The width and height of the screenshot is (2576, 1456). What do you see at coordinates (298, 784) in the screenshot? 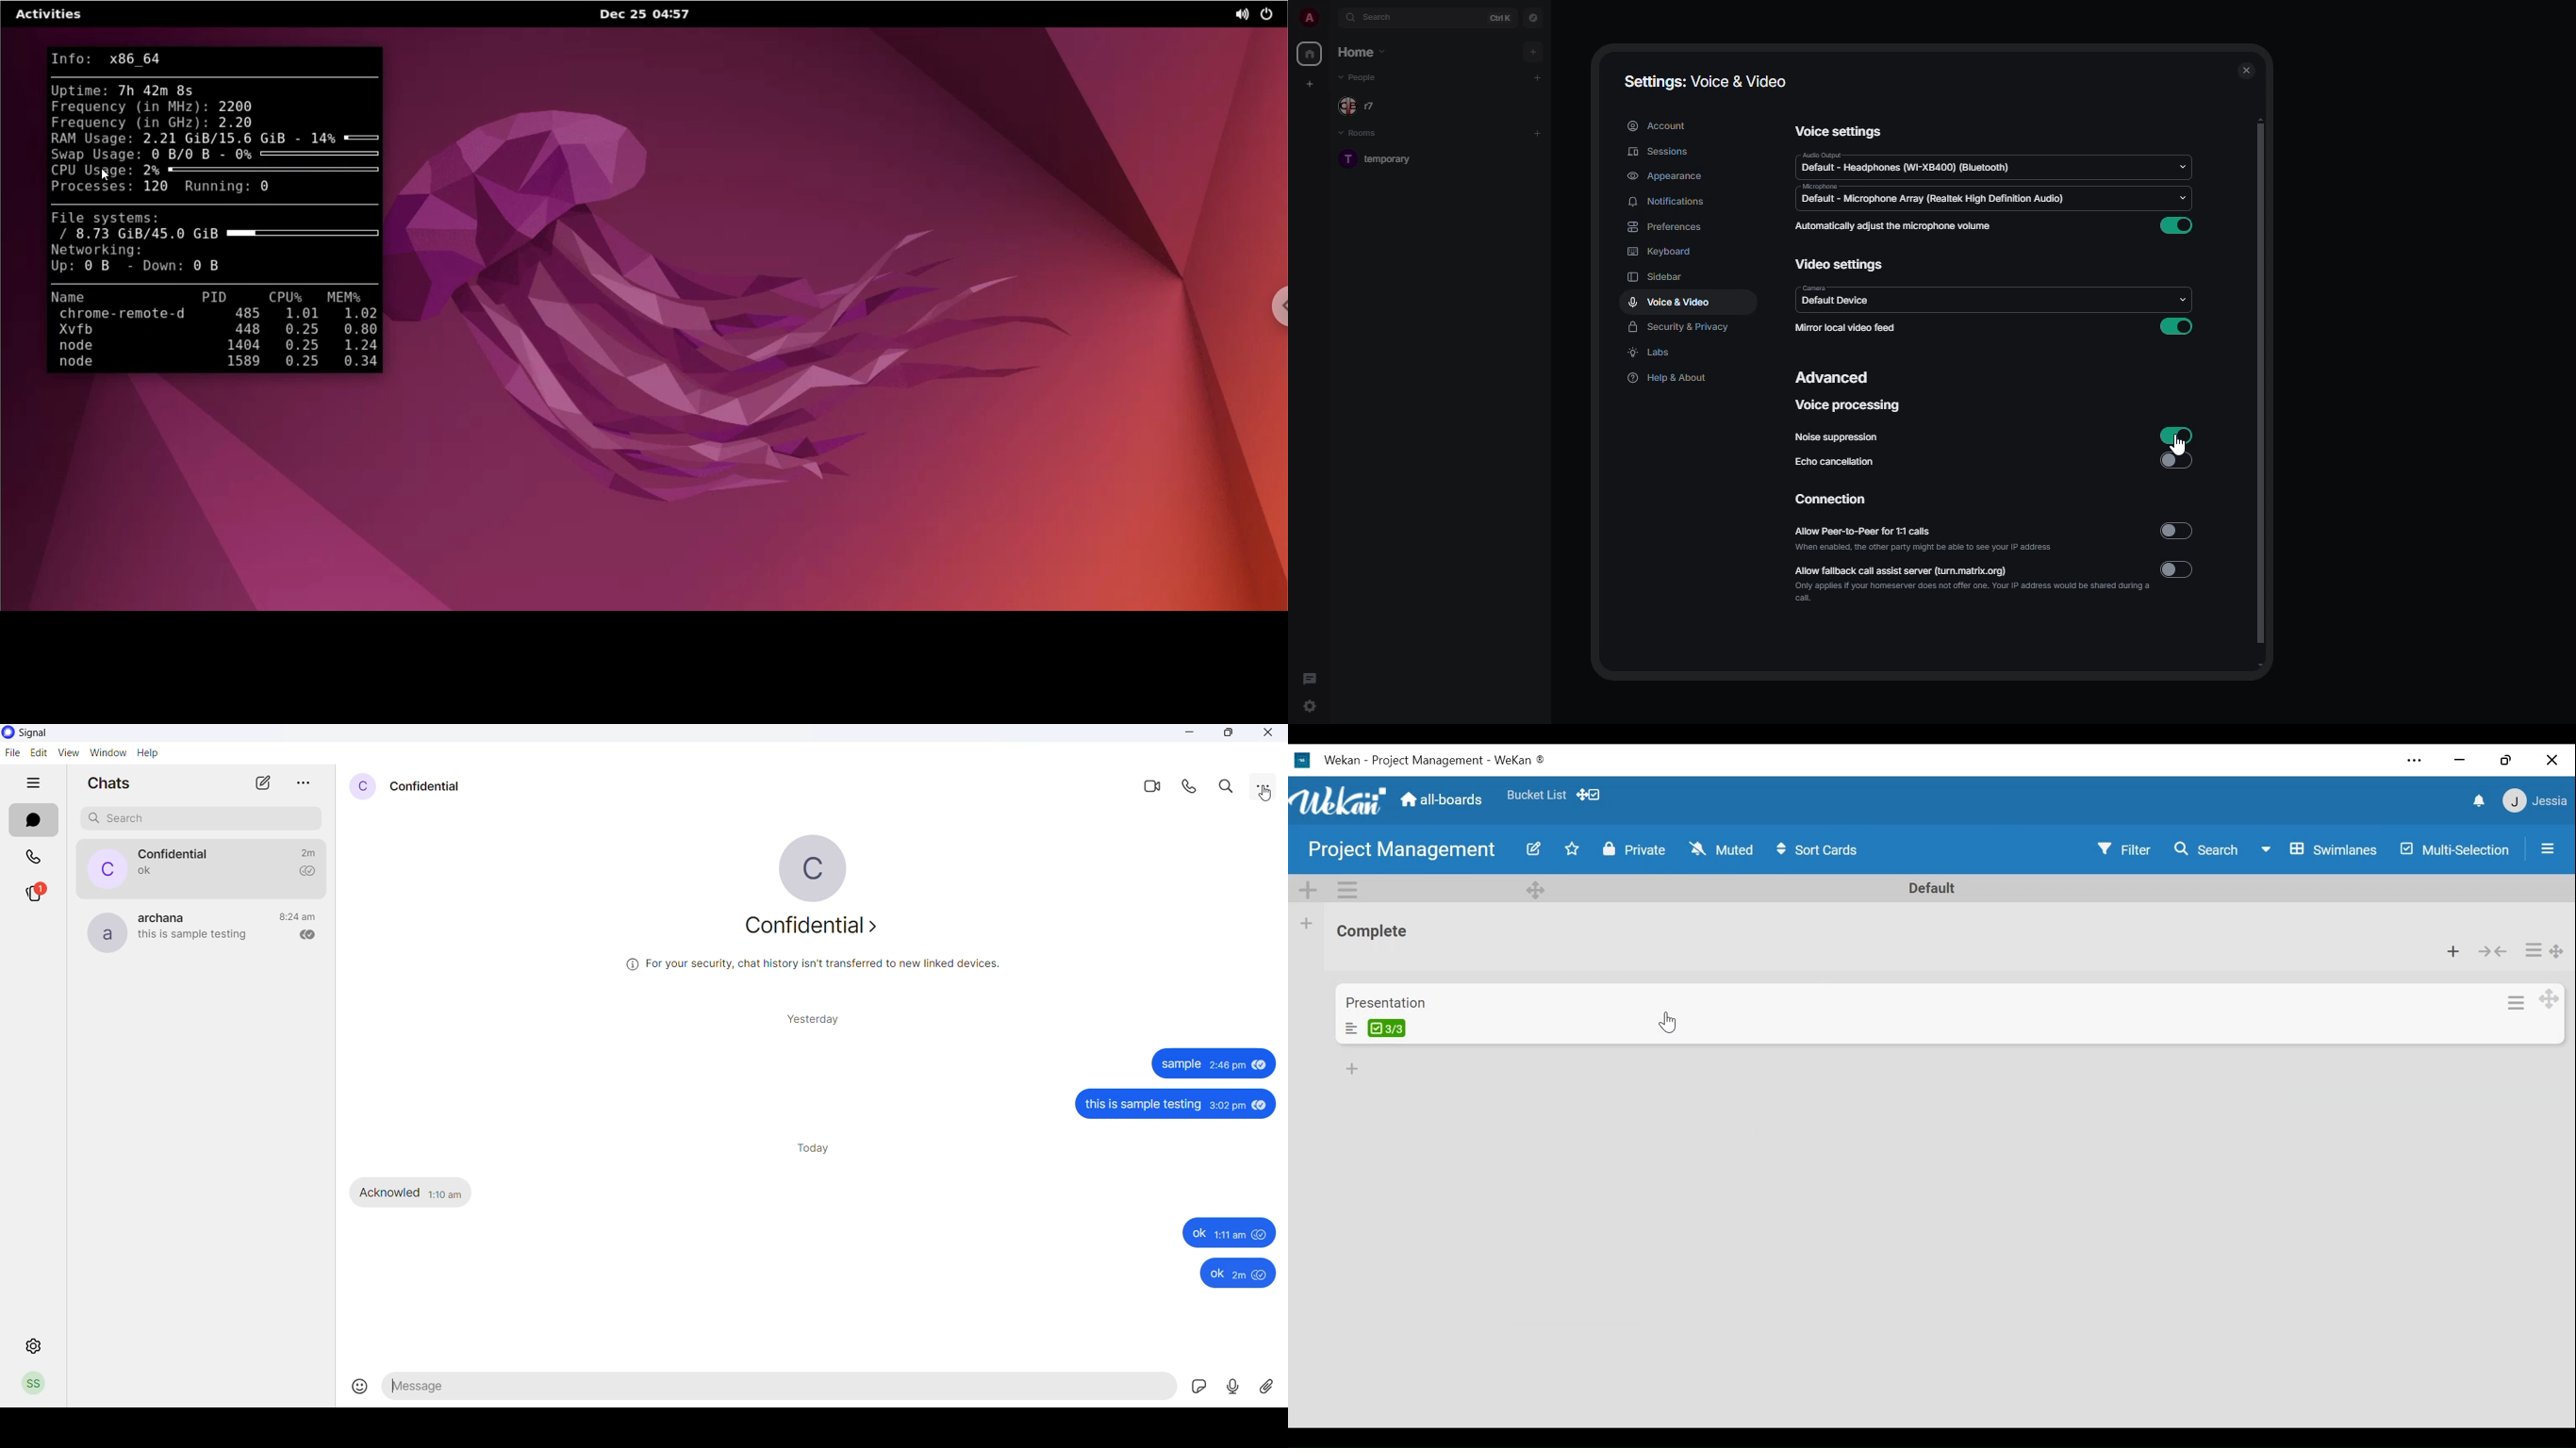
I see `more options` at bounding box center [298, 784].